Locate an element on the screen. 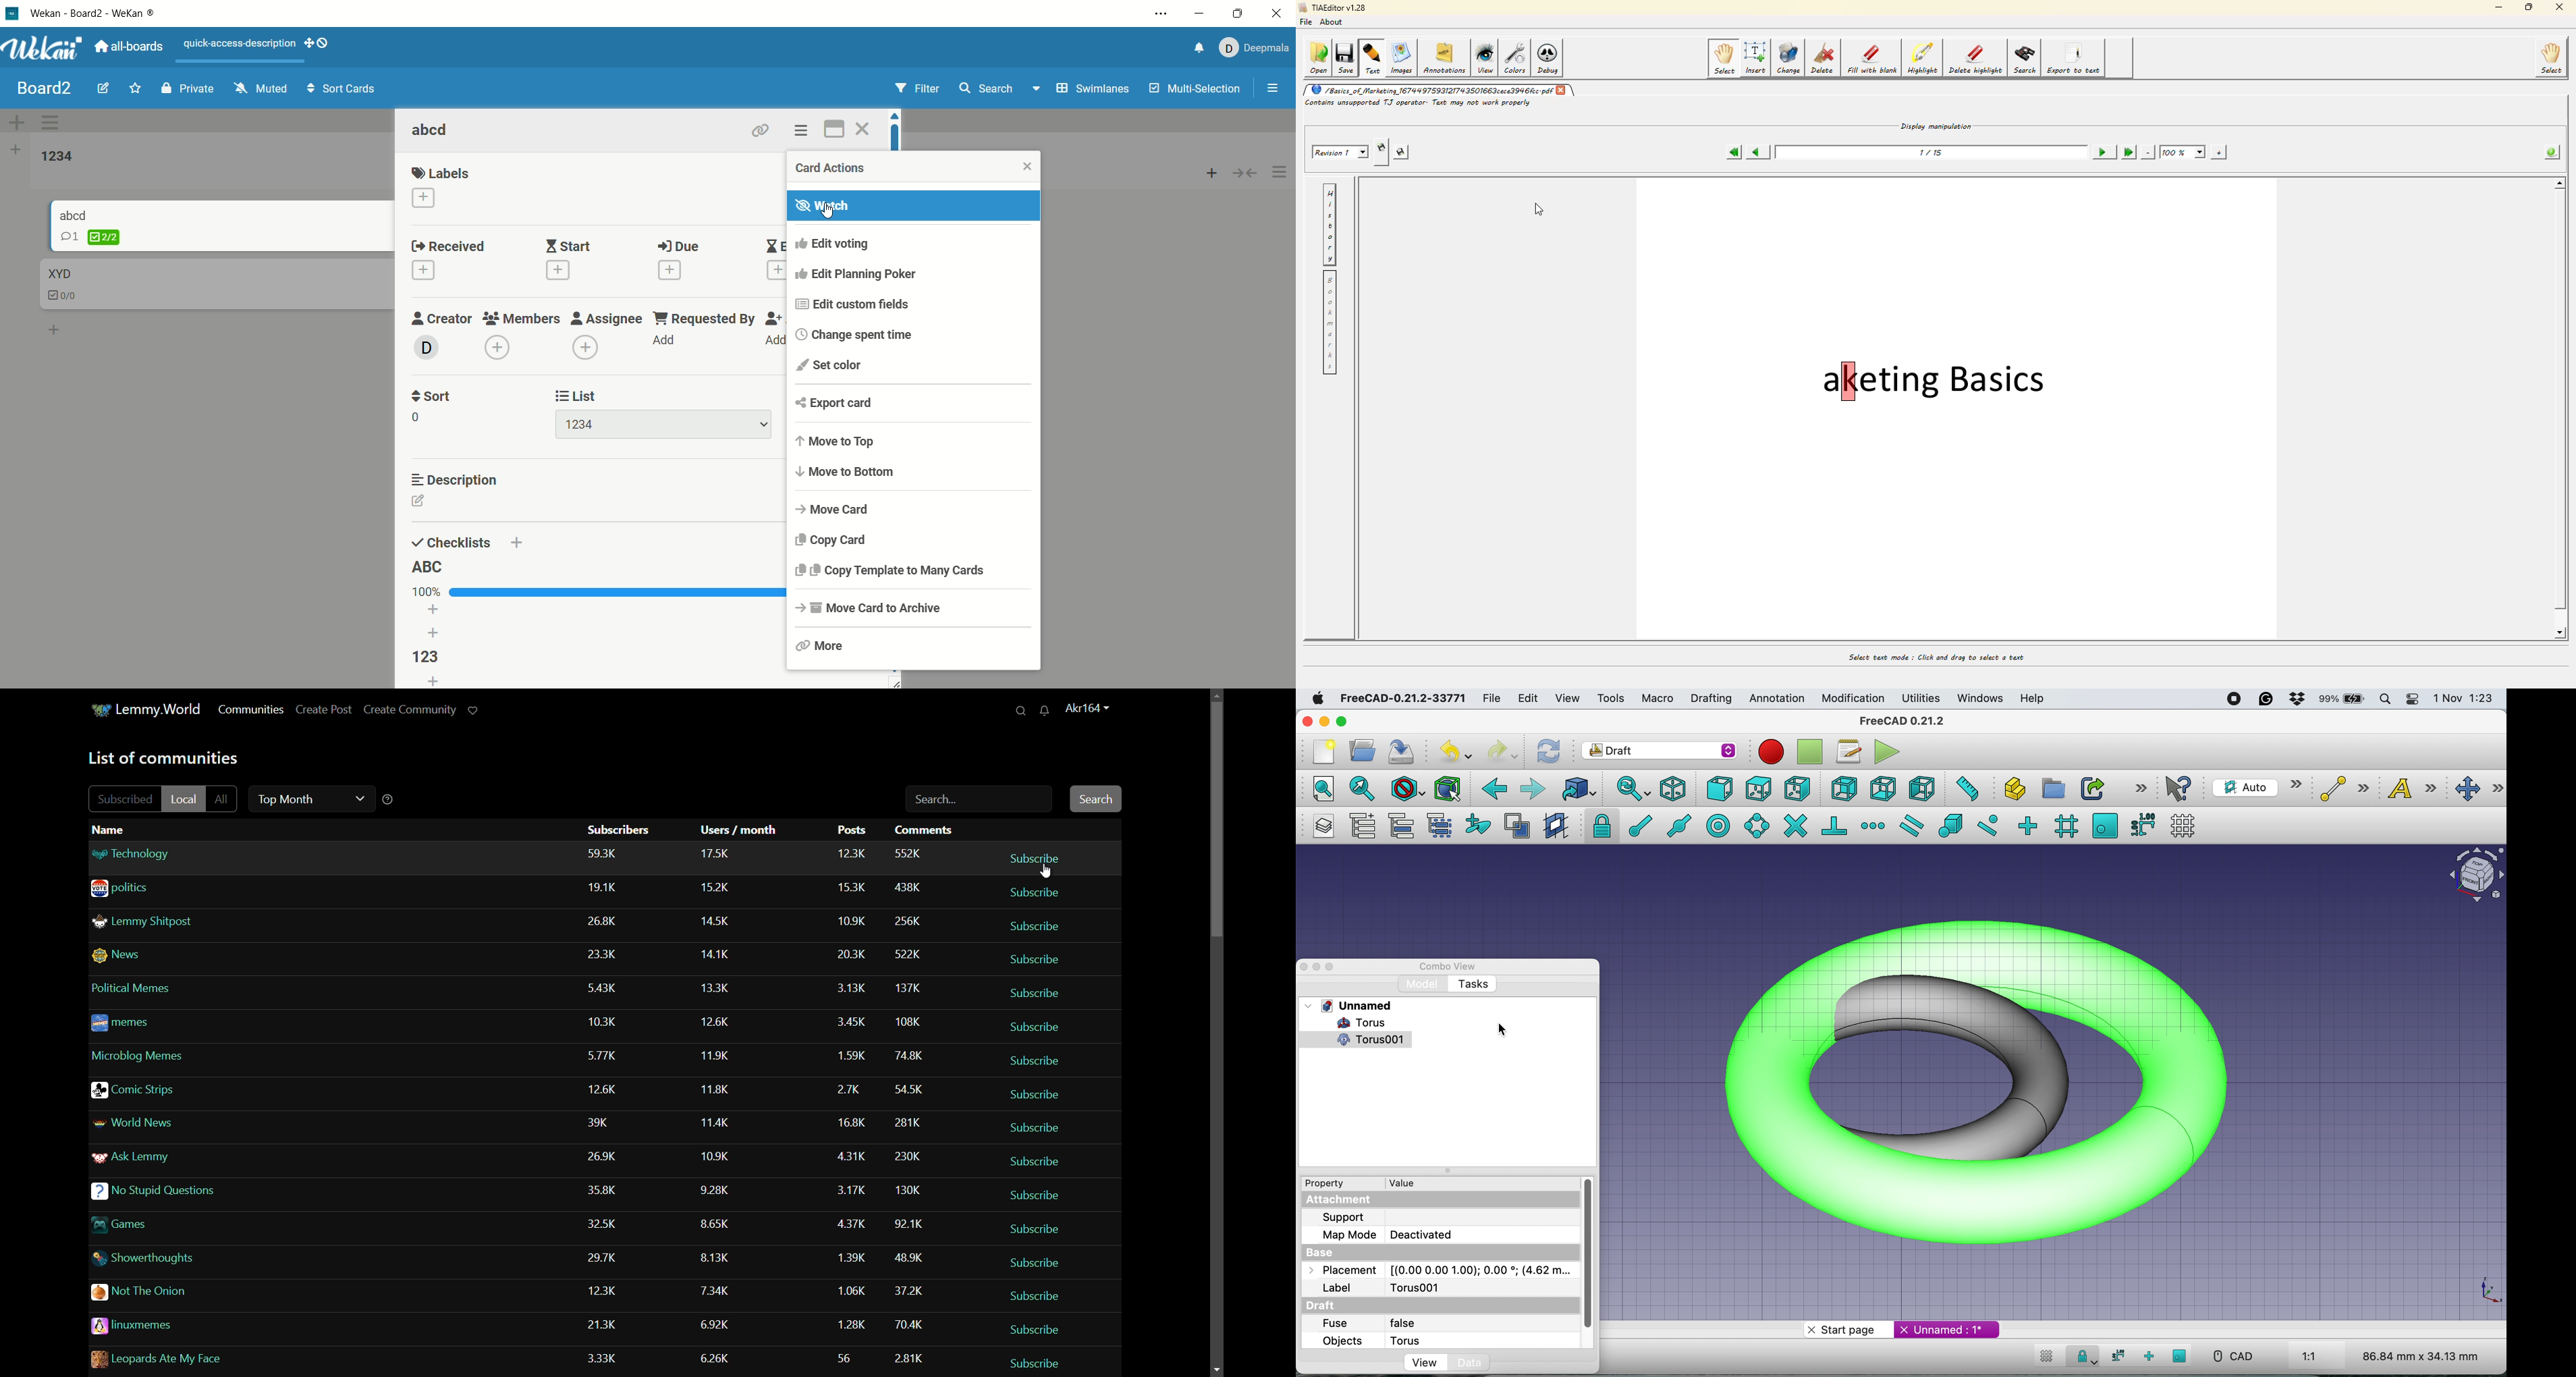 This screenshot has height=1400, width=2576. select group is located at coordinates (1443, 826).